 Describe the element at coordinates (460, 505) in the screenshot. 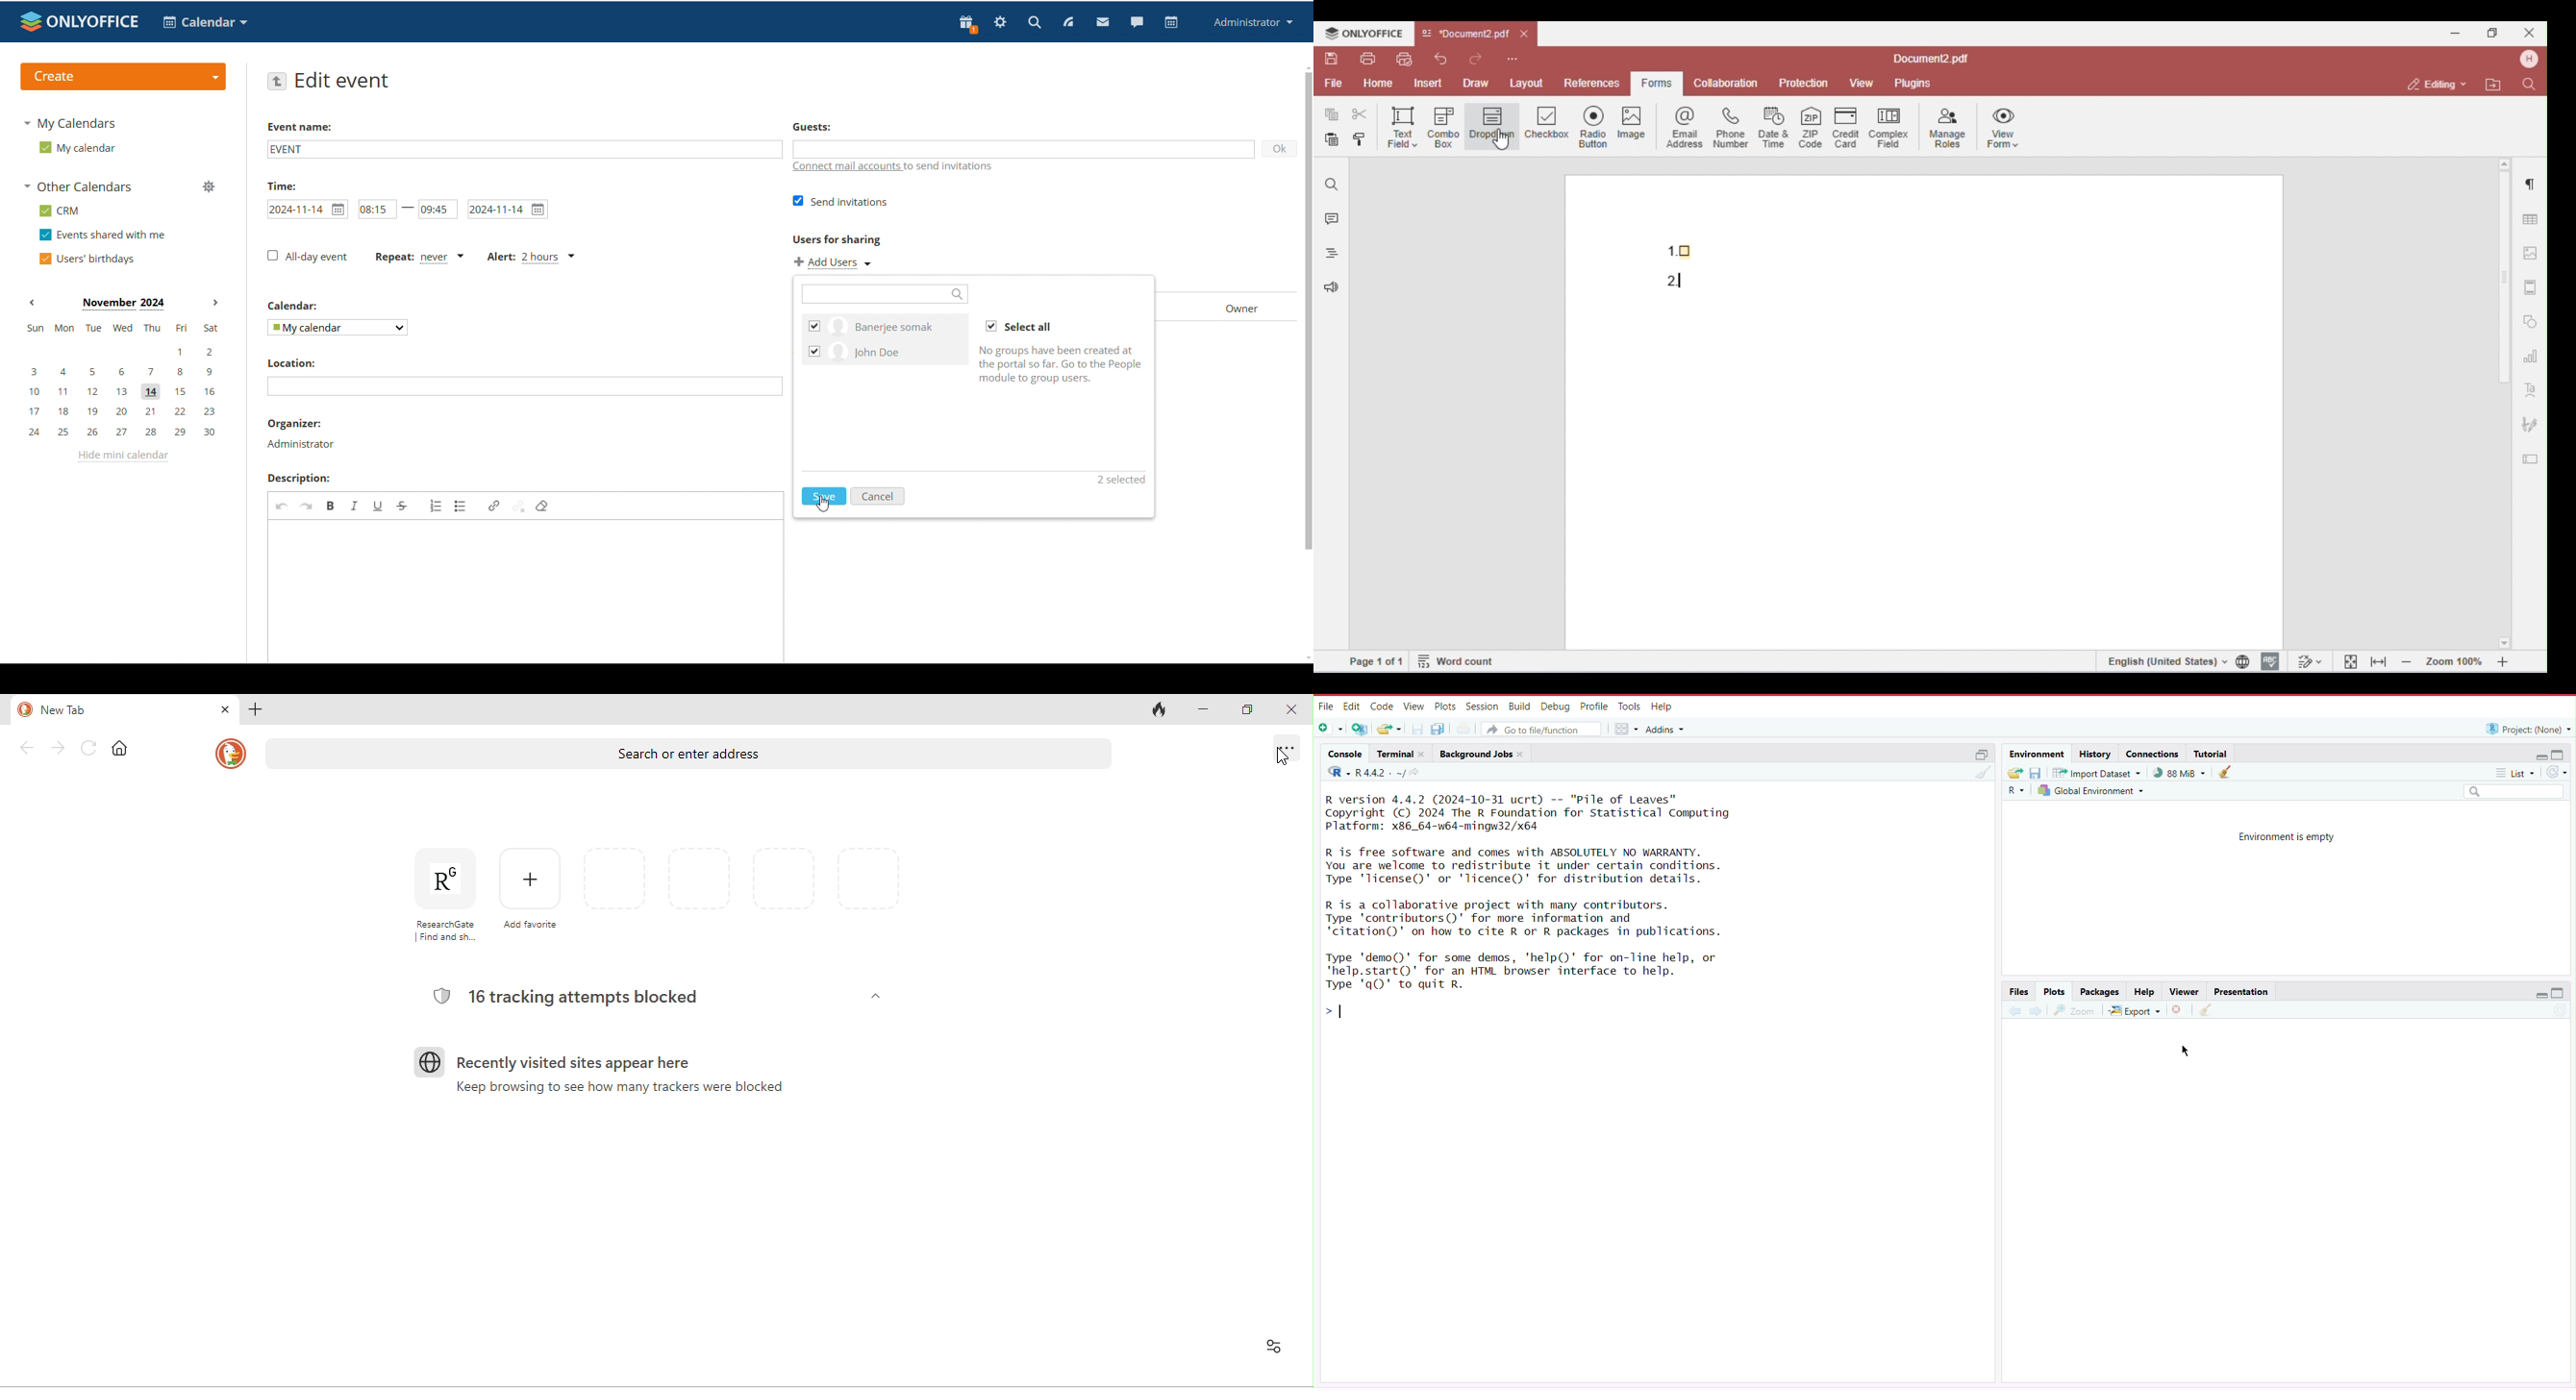

I see `insert/remove bulleted list` at that location.